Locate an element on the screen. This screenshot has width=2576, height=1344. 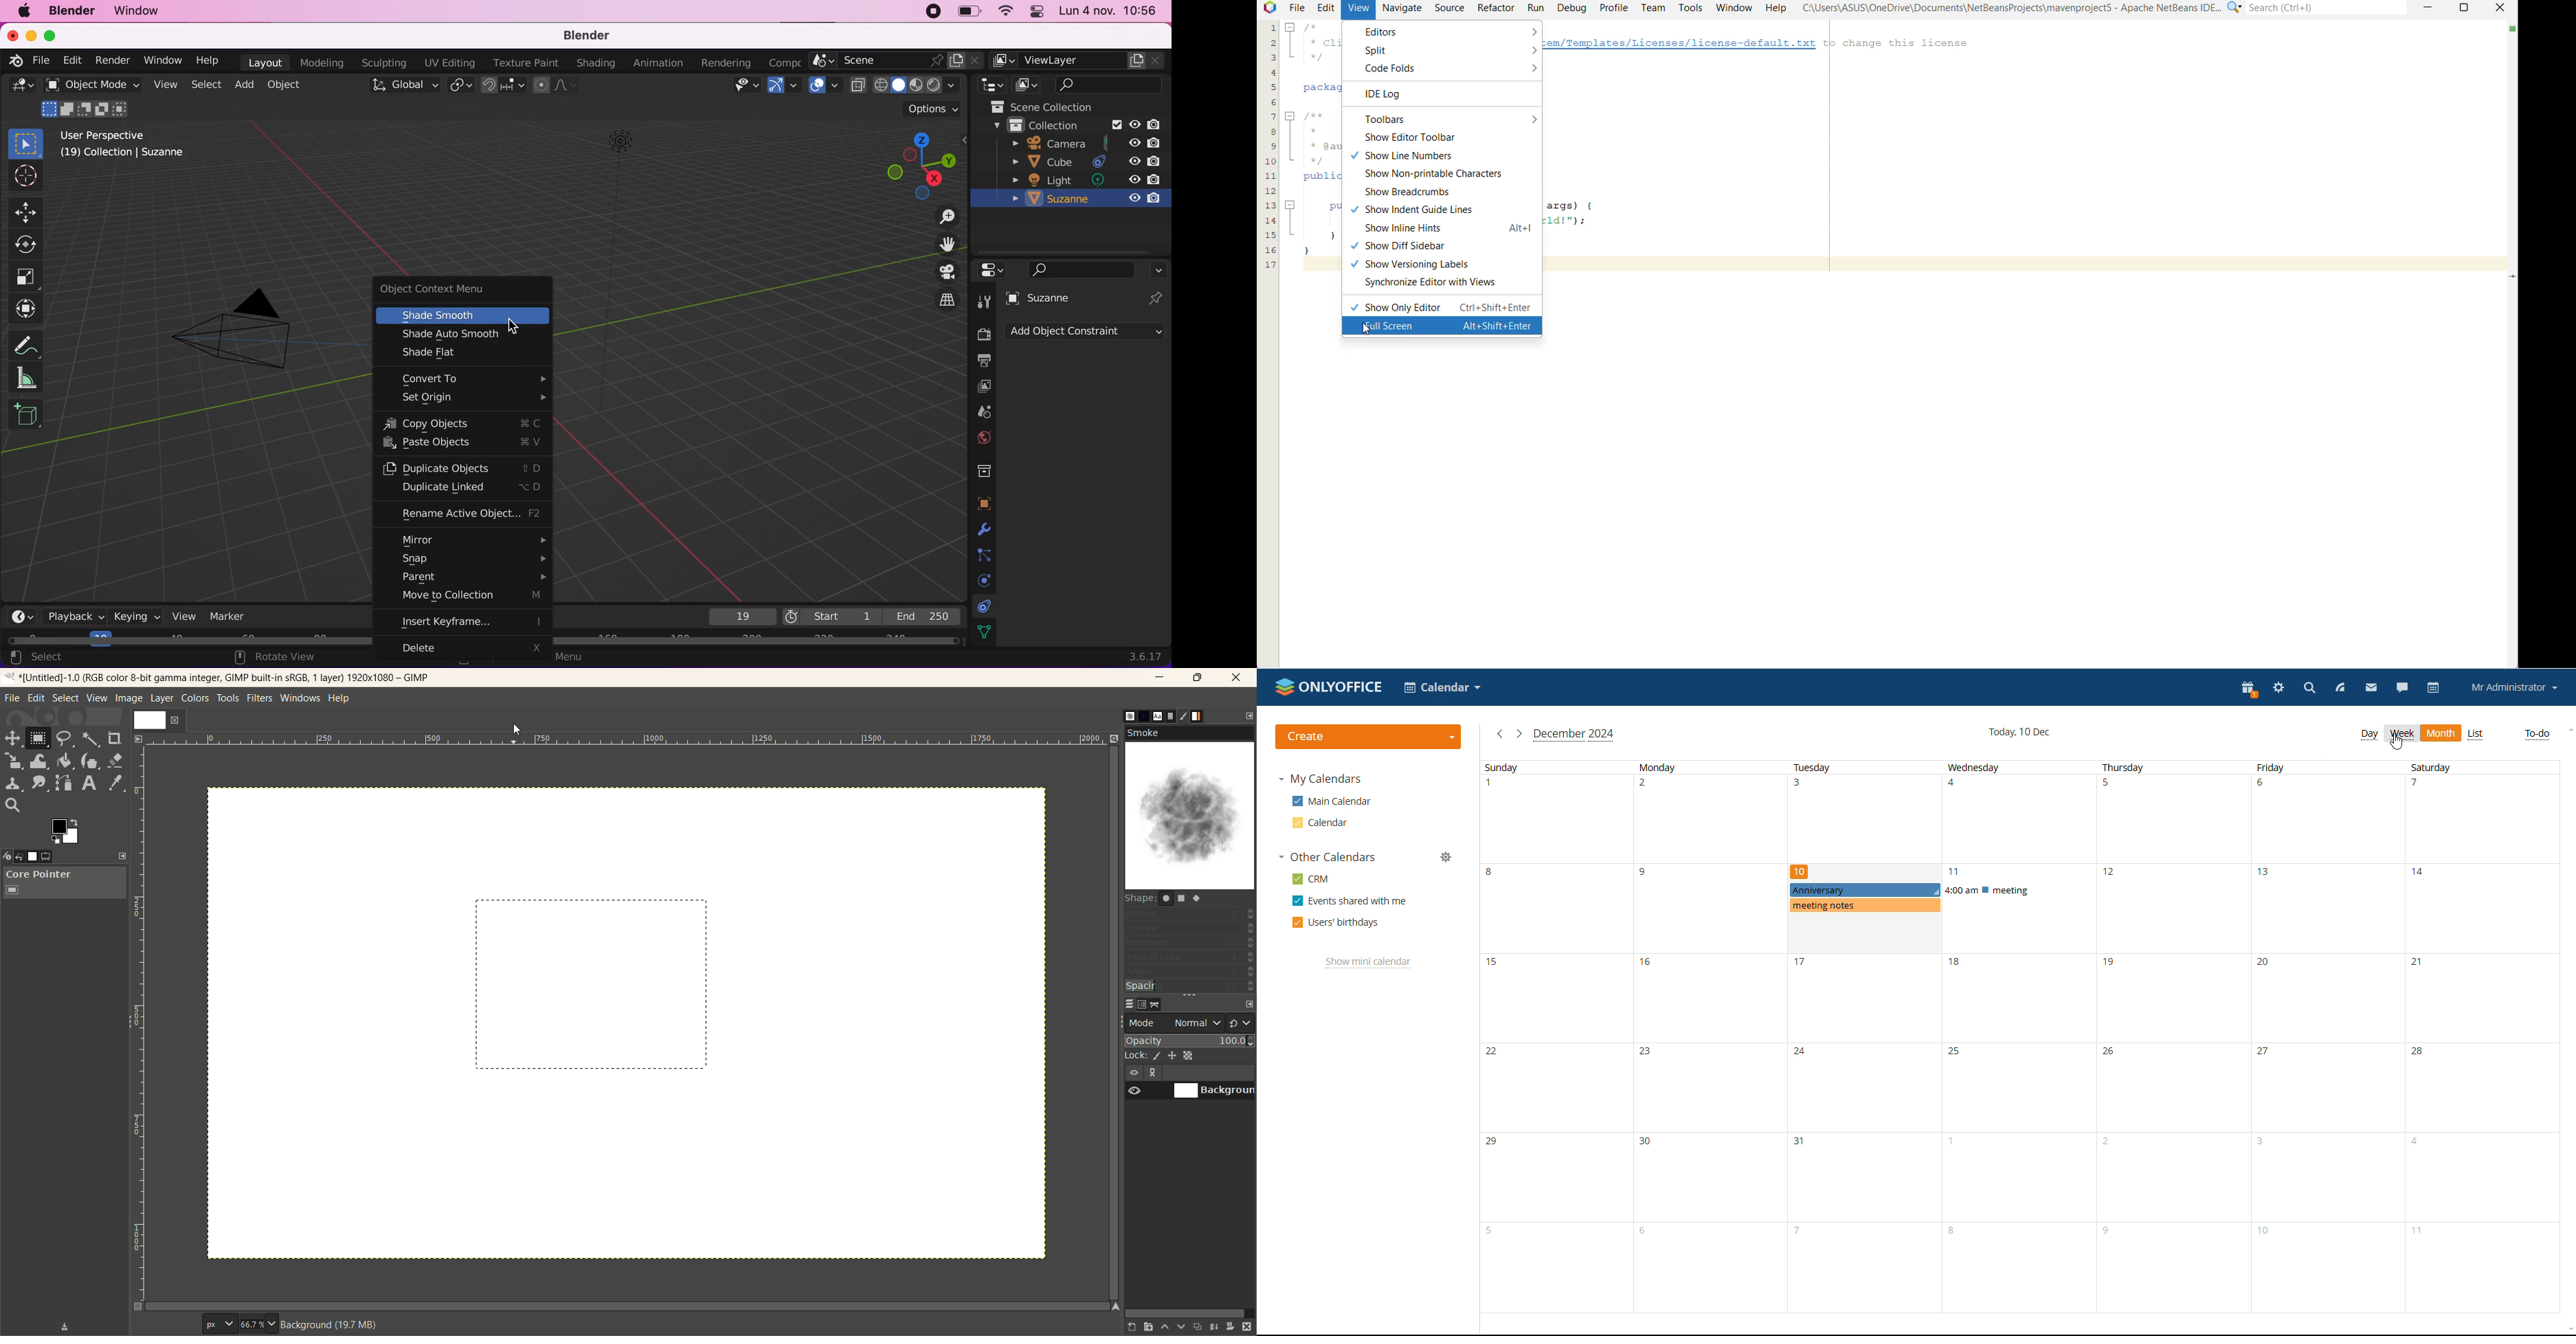
particles is located at coordinates (983, 553).